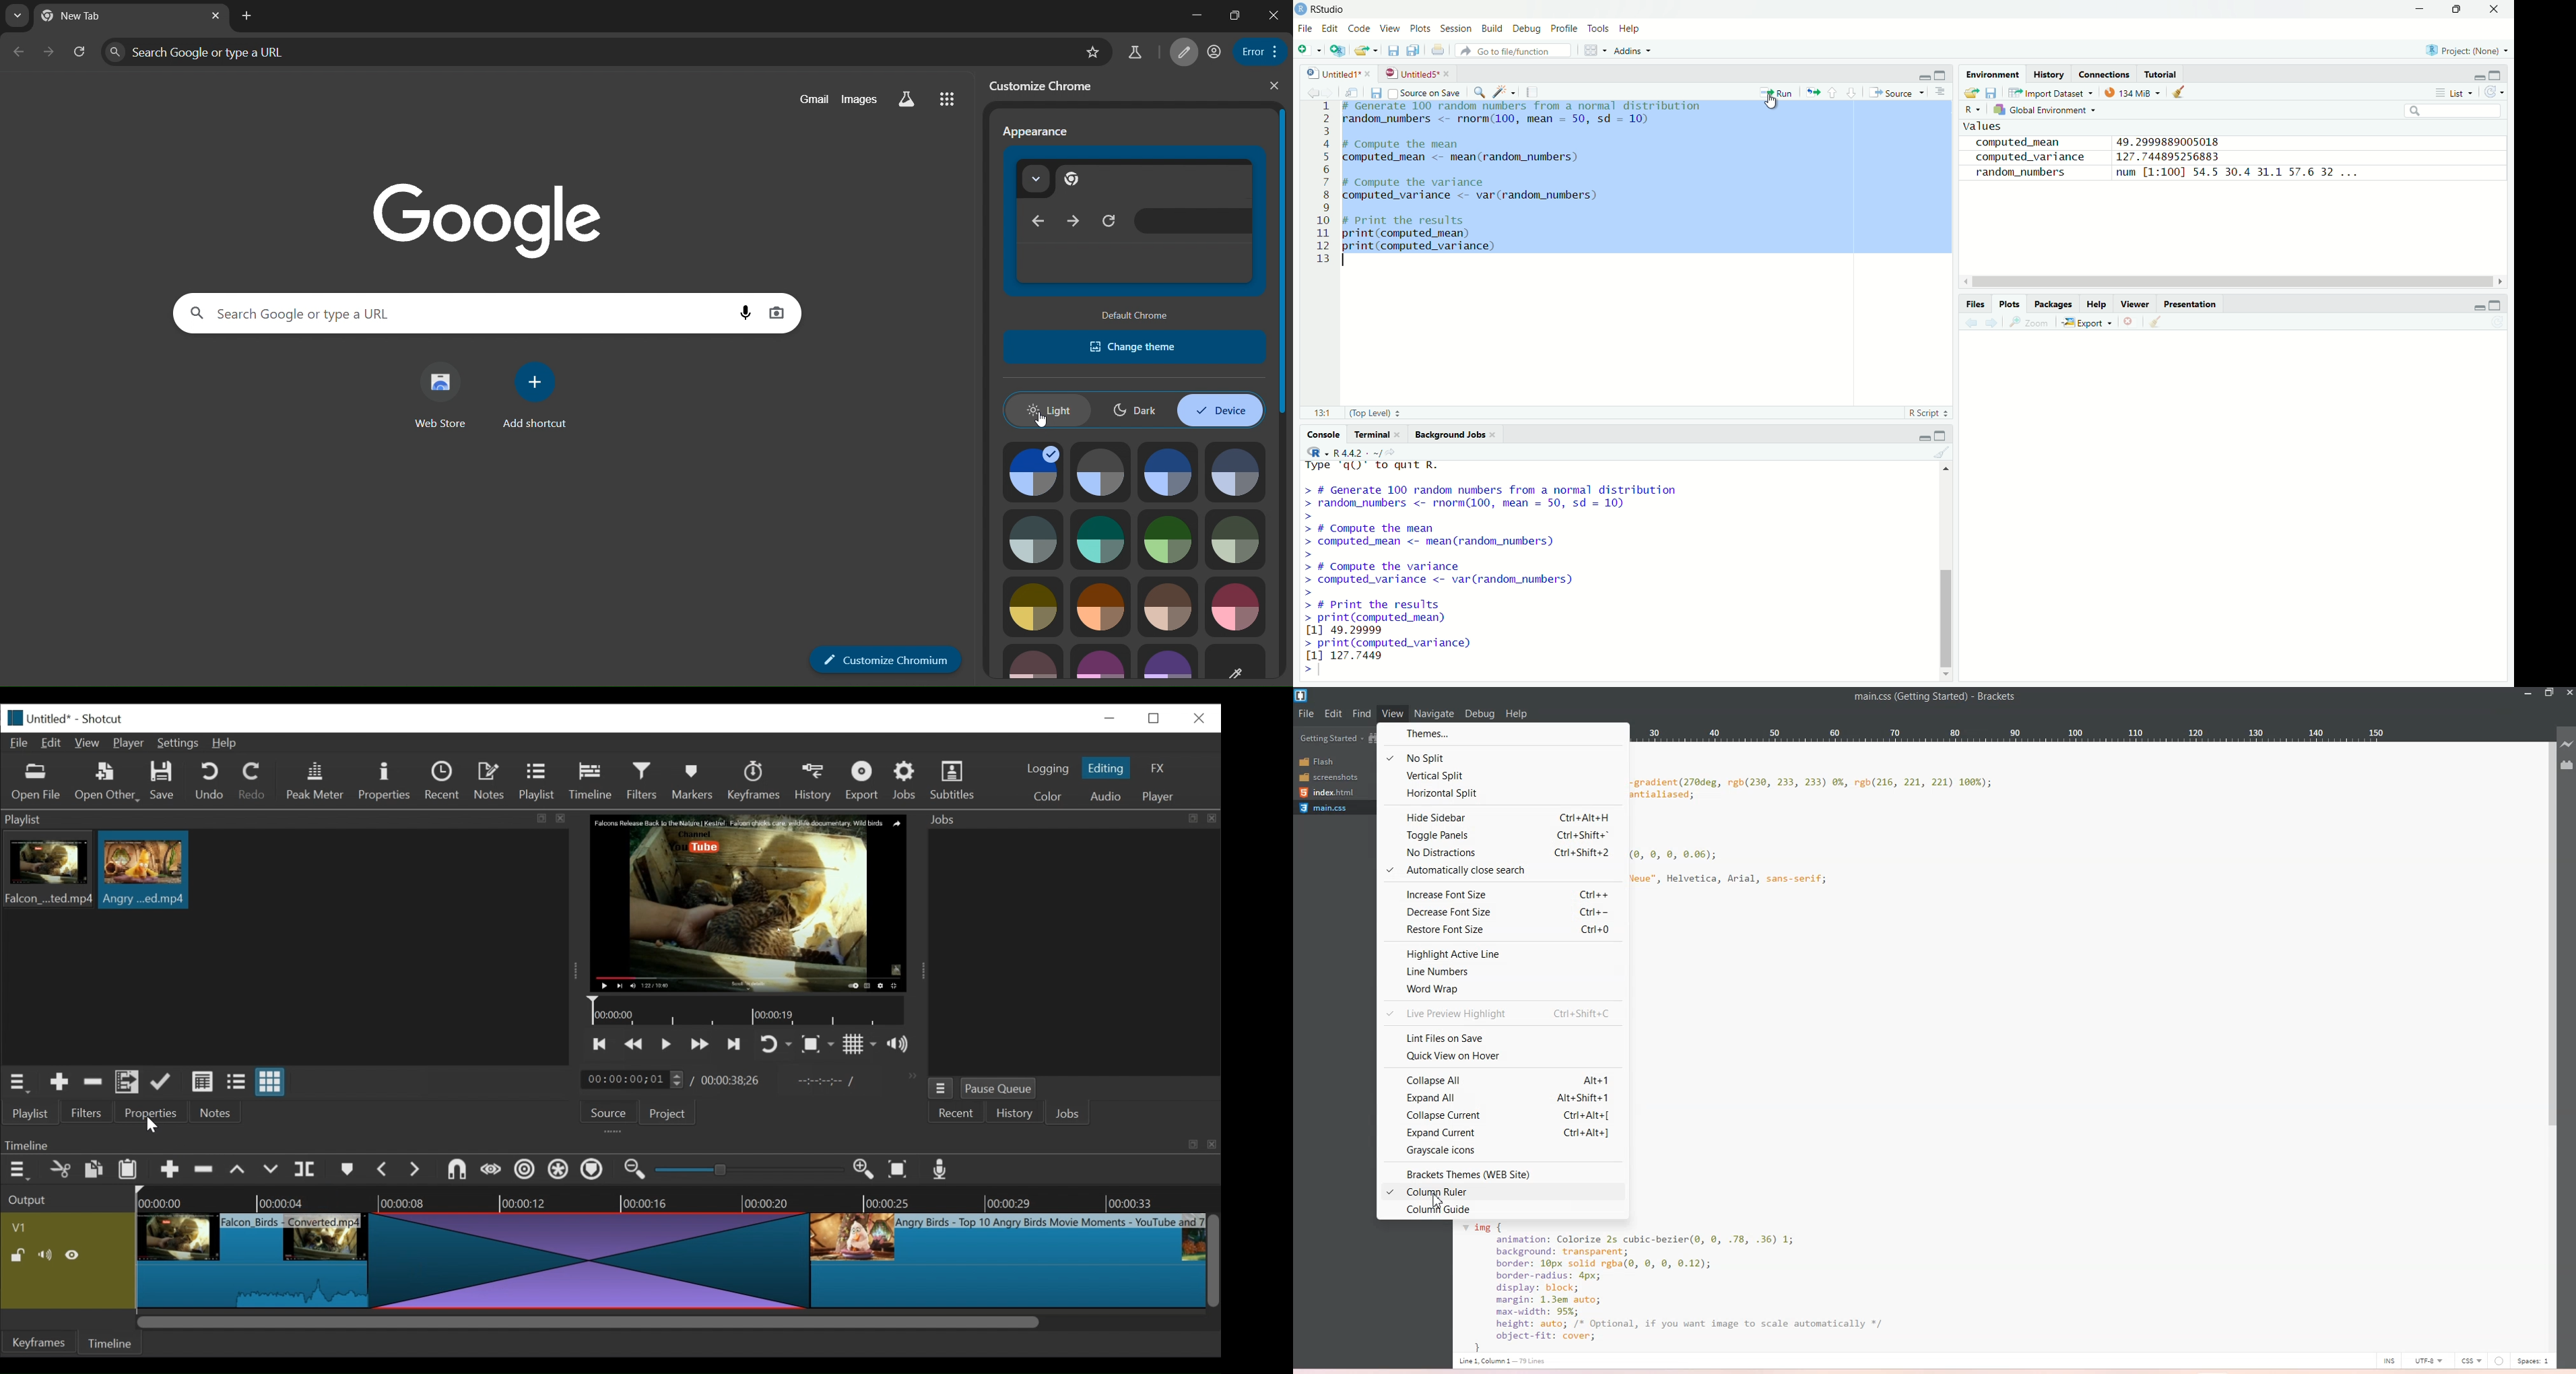 The height and width of the screenshot is (1400, 2576). I want to click on Subtitles, so click(953, 781).